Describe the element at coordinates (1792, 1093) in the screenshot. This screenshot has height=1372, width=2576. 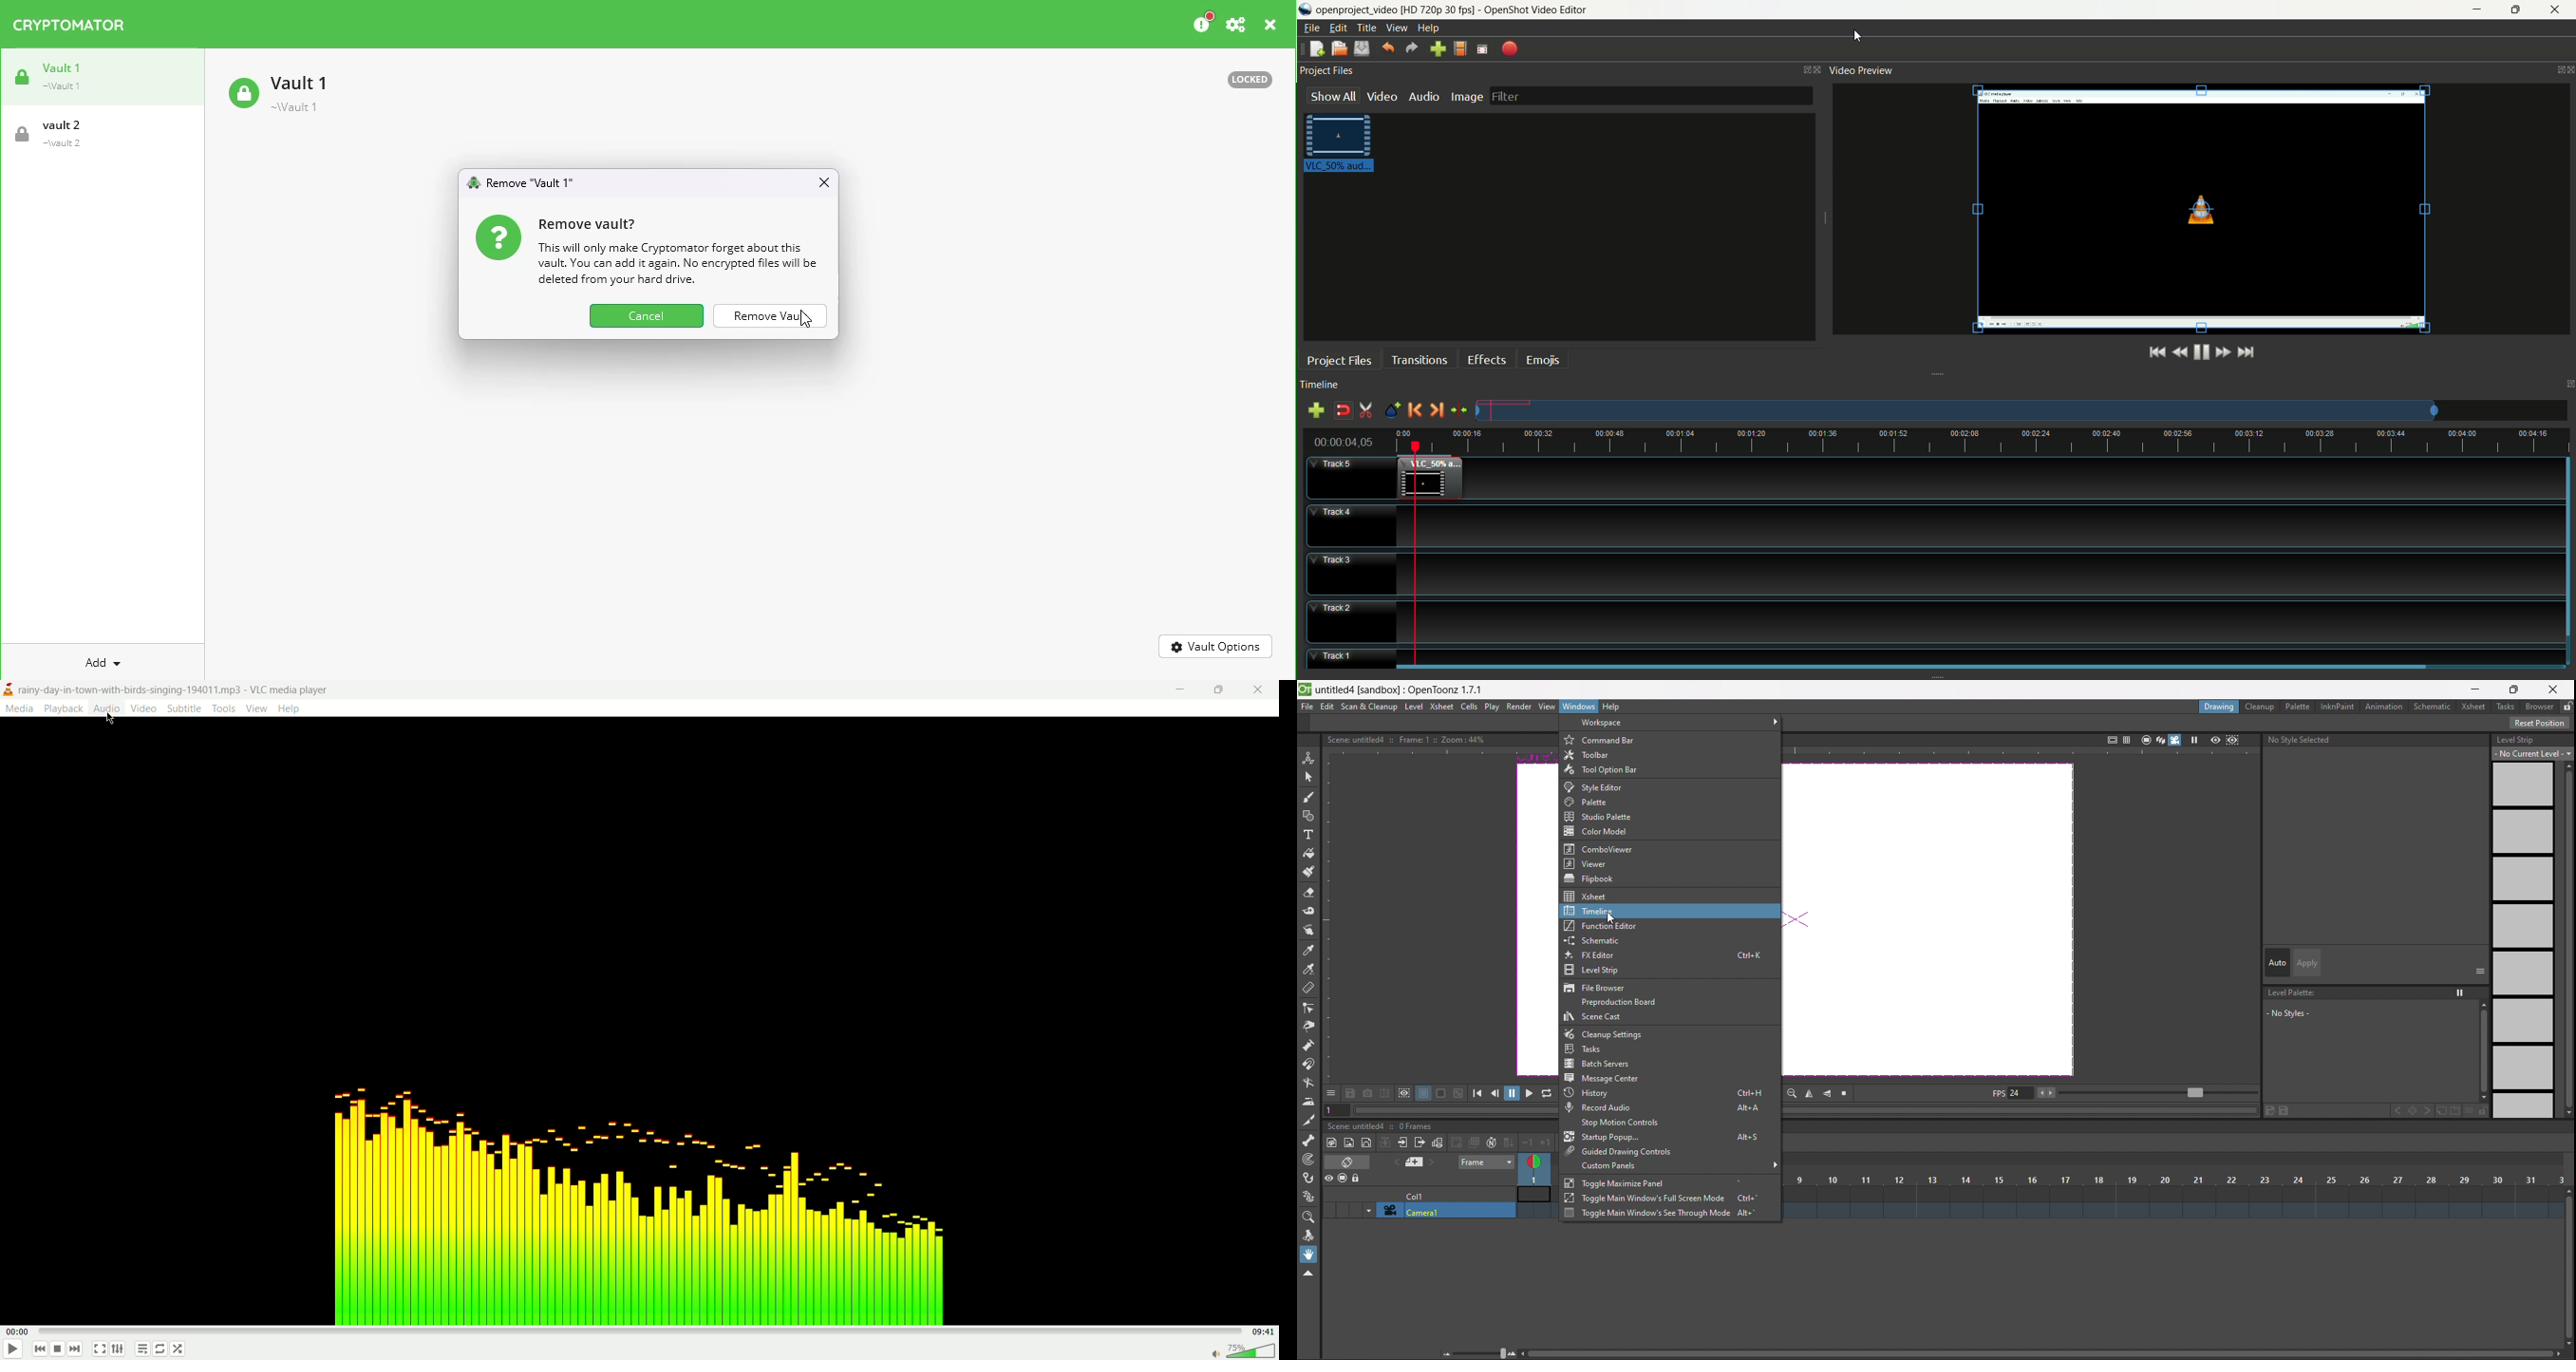
I see `zoom out` at that location.